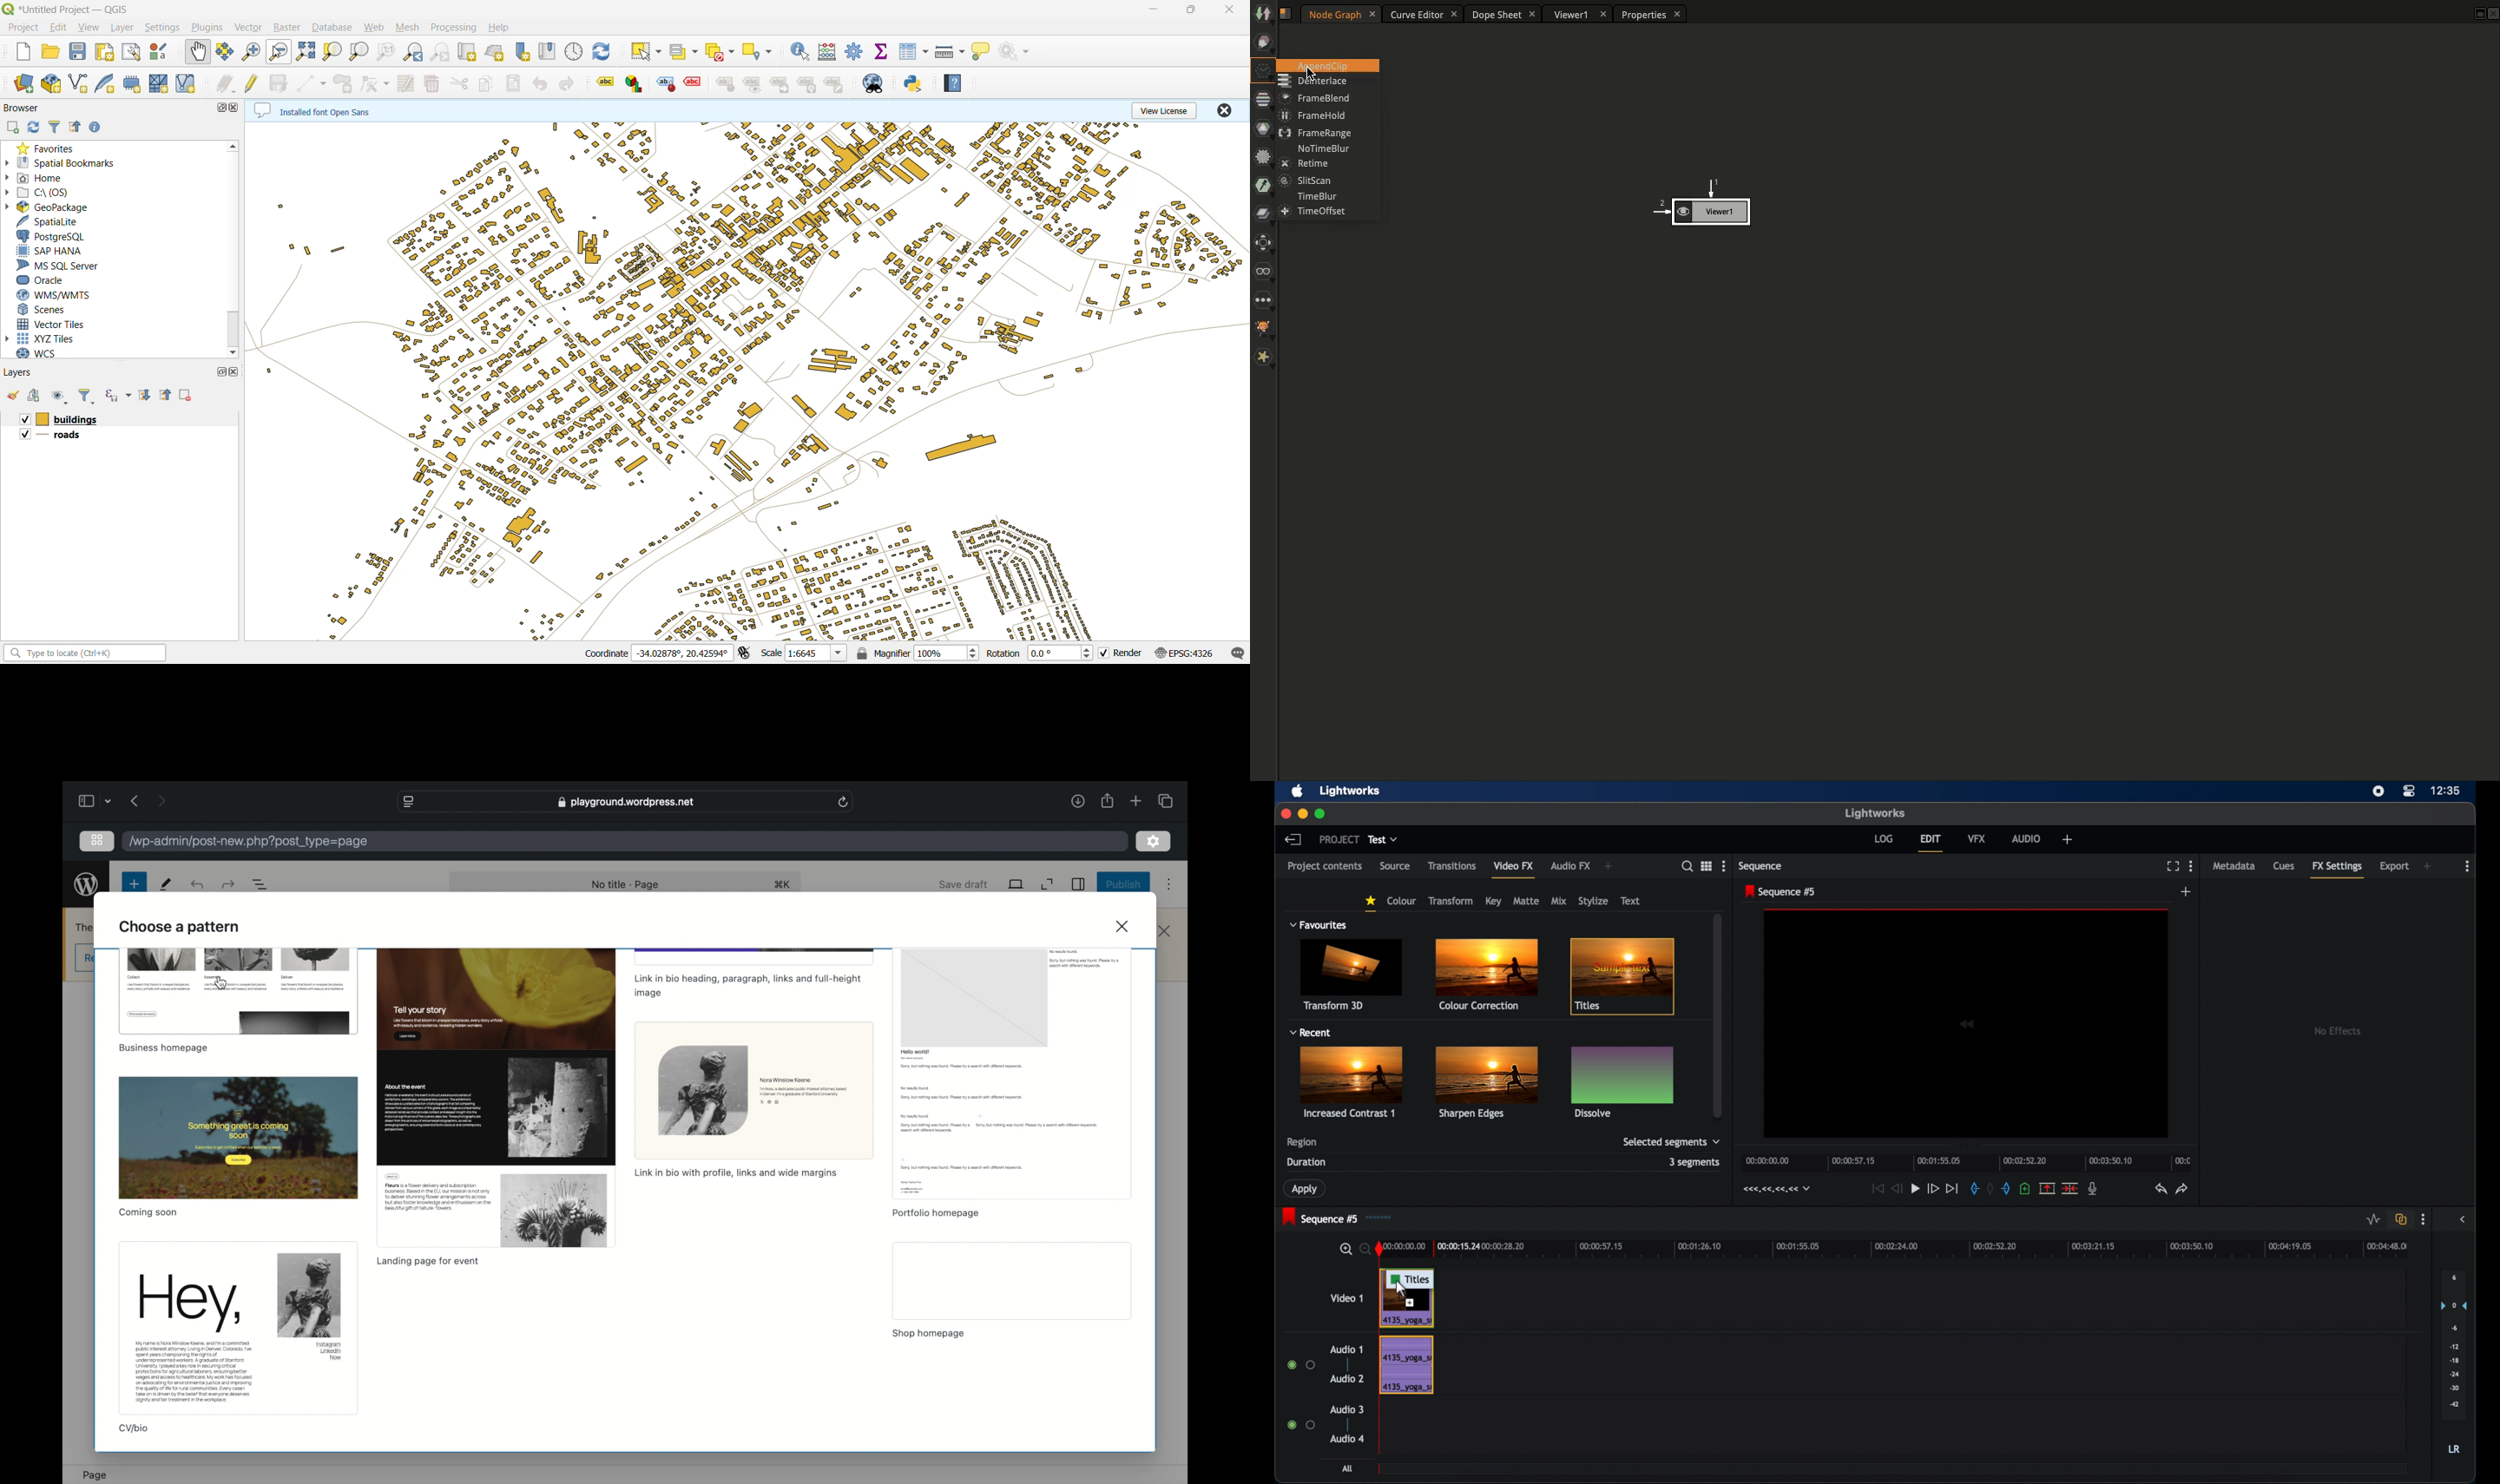  I want to click on digitize, so click(313, 83).